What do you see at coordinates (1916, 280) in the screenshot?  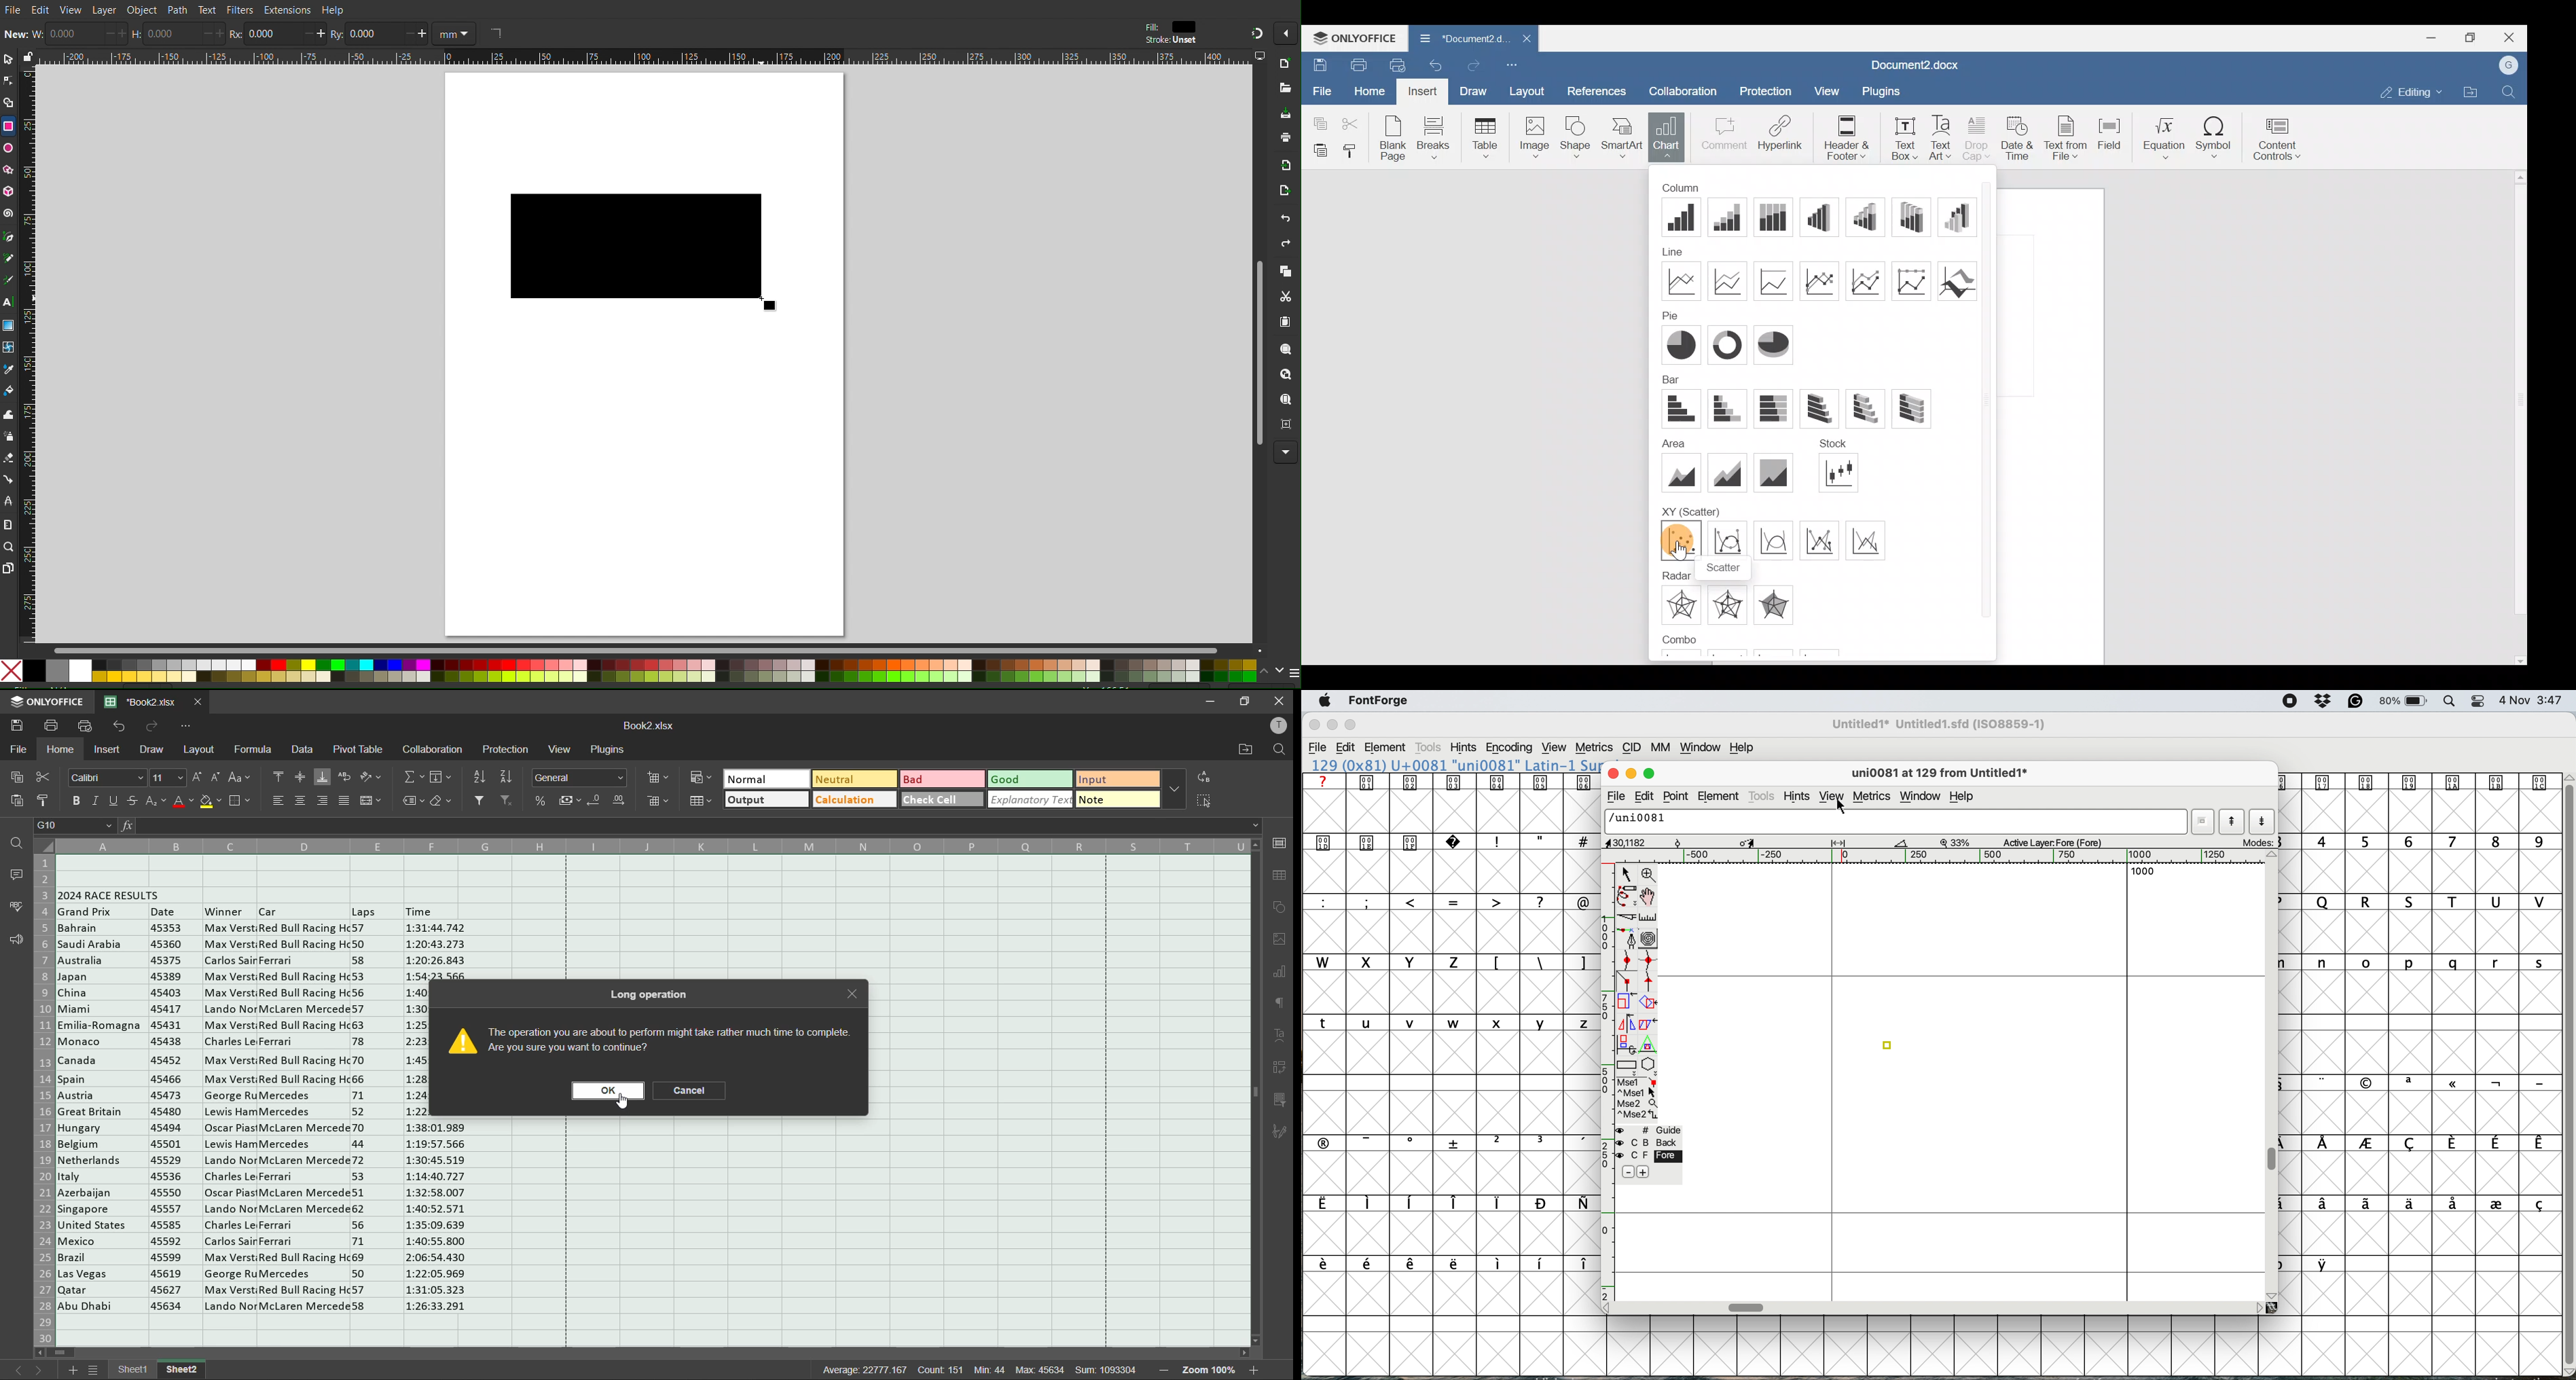 I see `100% Stacked Line with markers` at bounding box center [1916, 280].